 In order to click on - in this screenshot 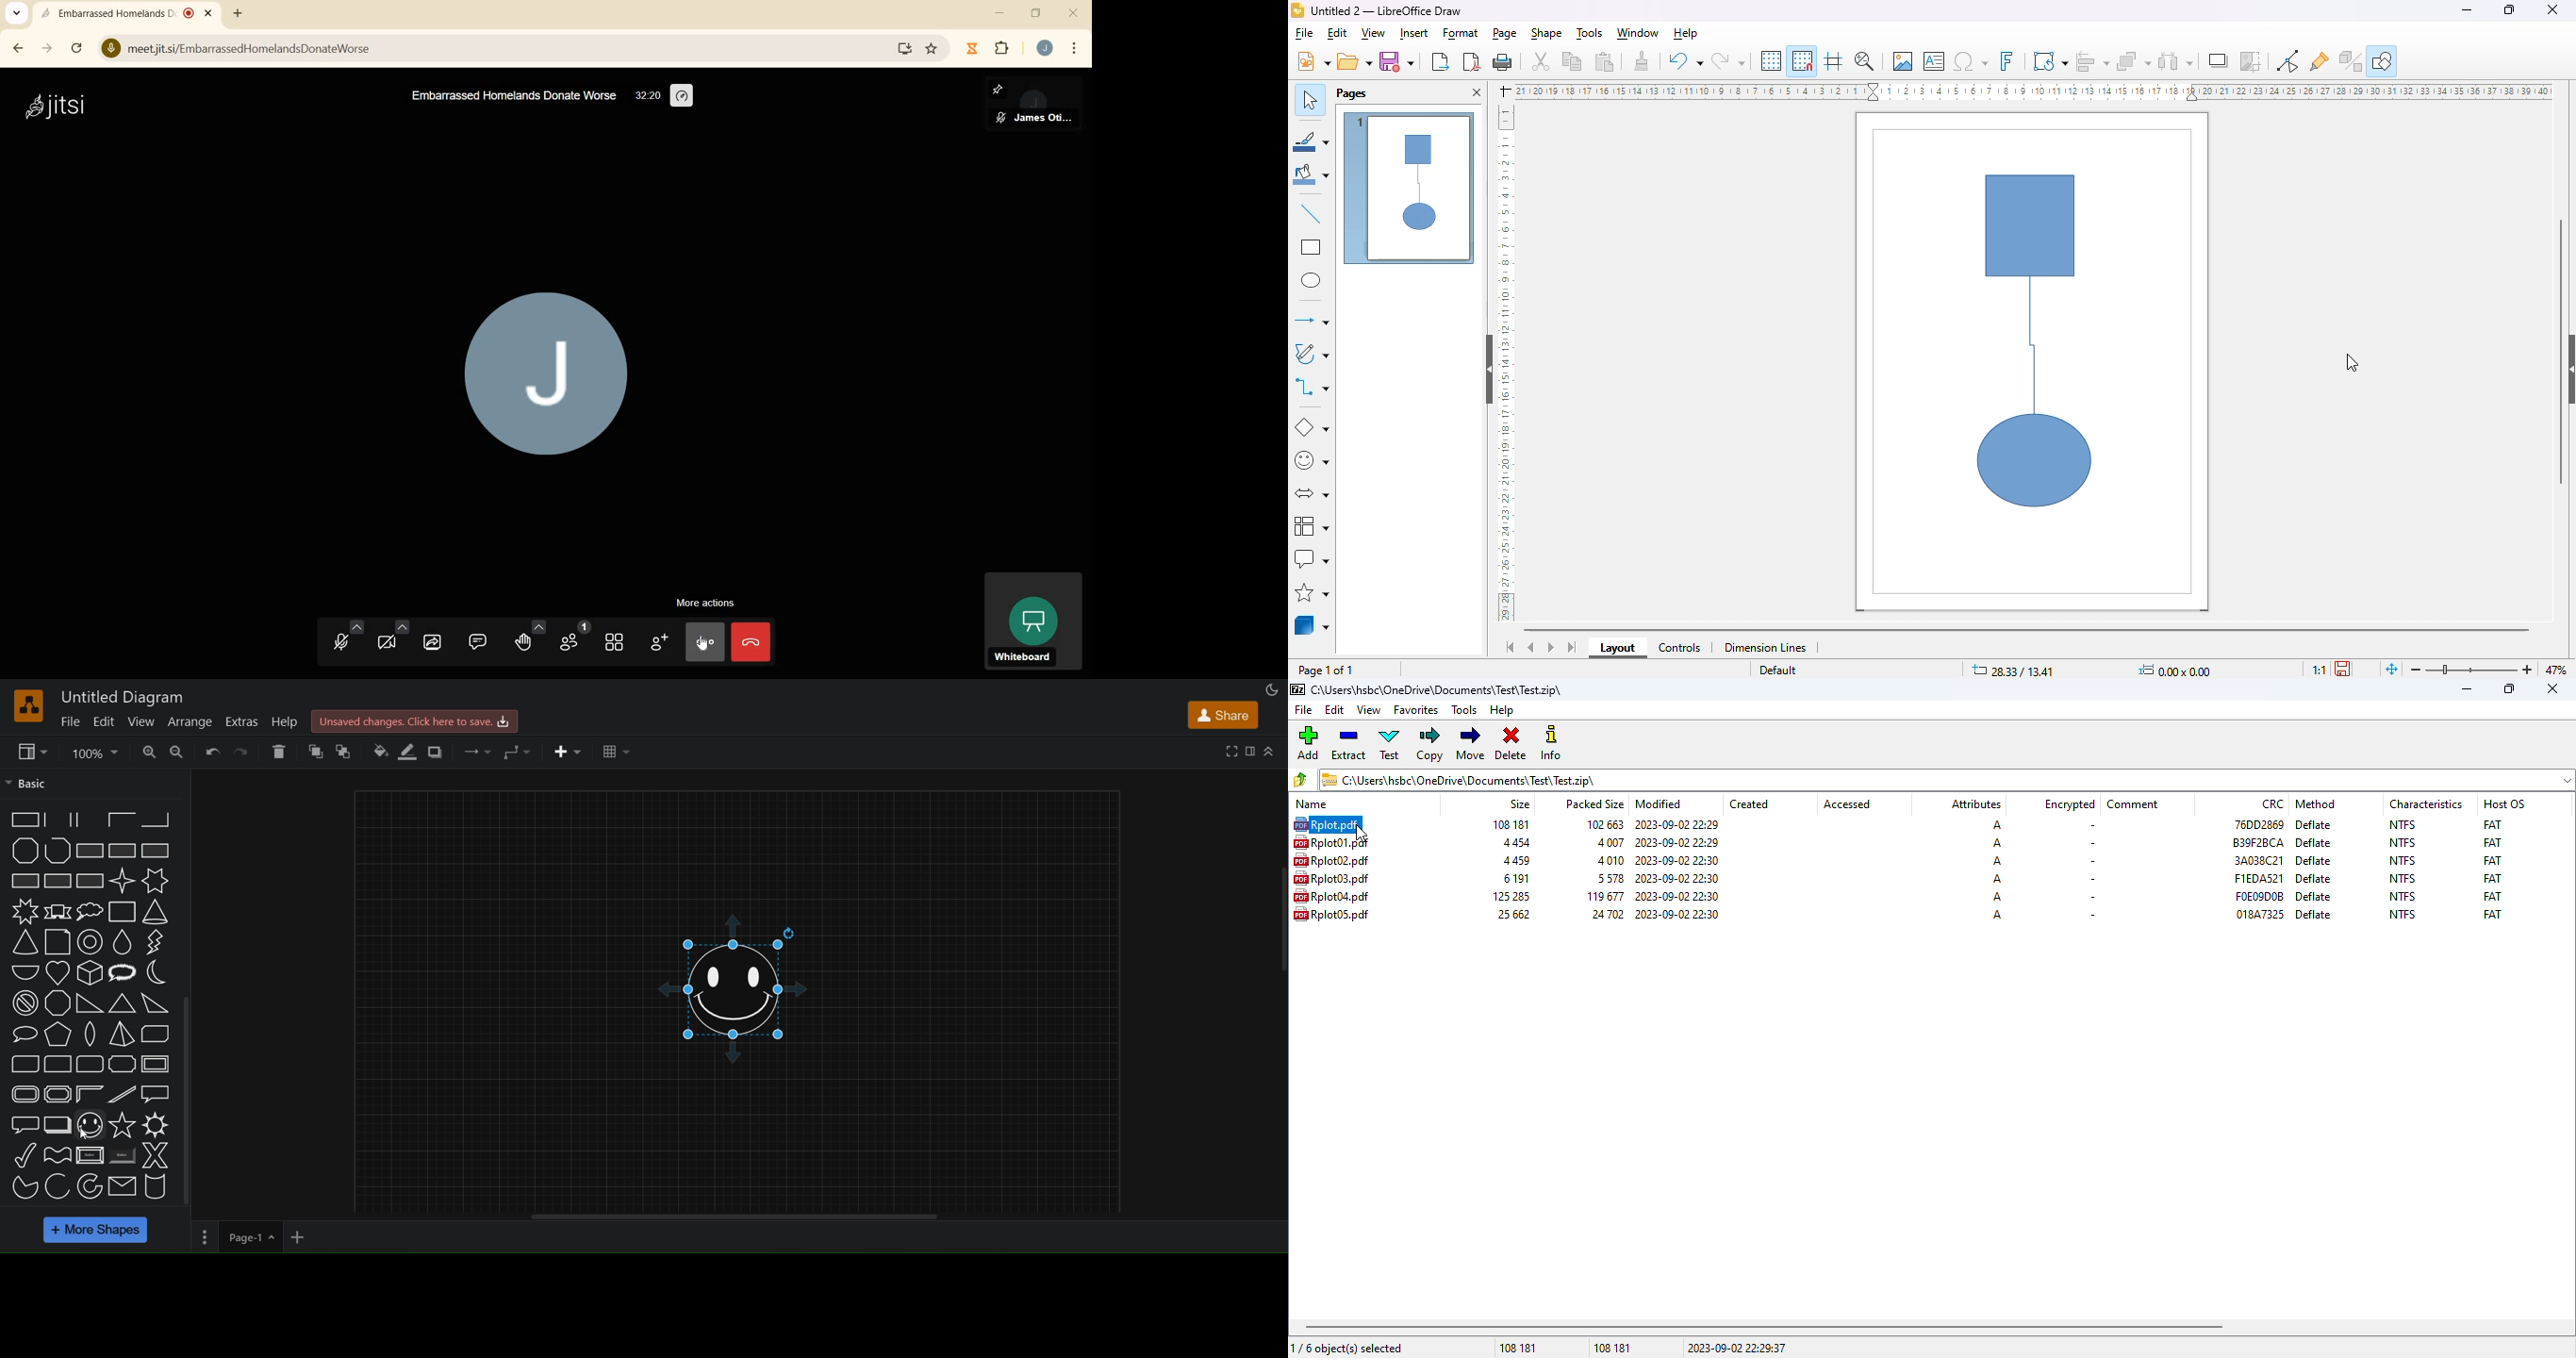, I will do `click(2090, 897)`.